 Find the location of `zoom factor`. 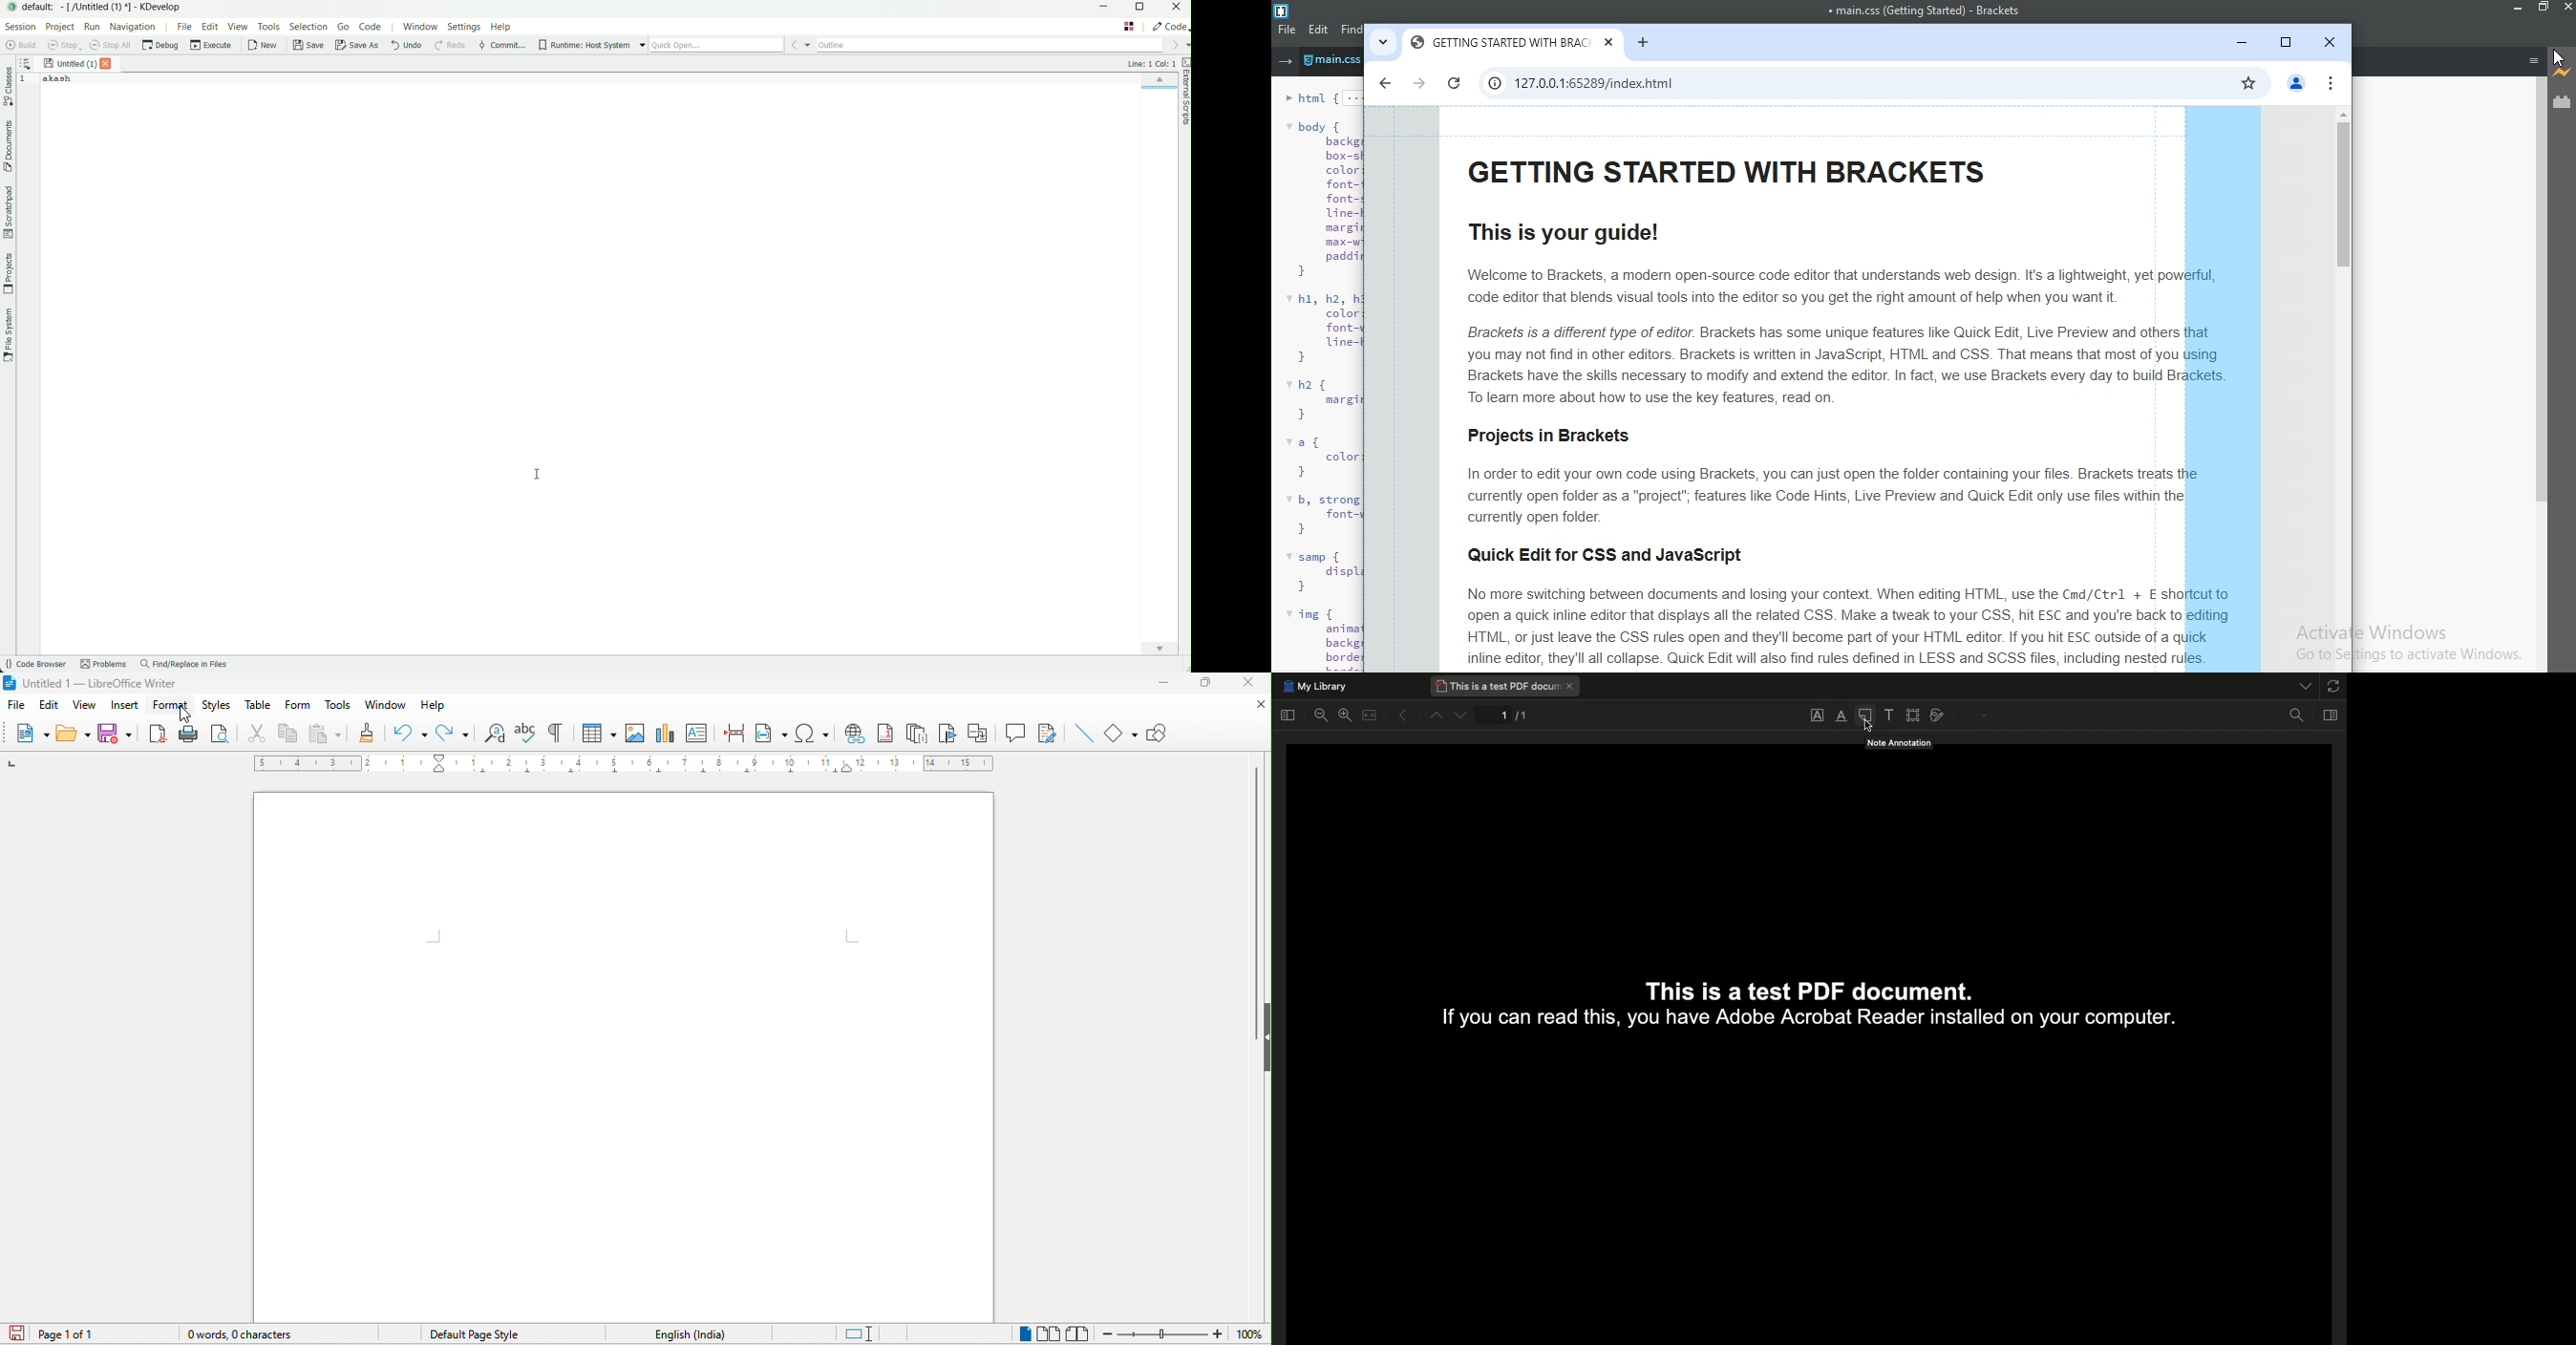

zoom factor is located at coordinates (1253, 1334).